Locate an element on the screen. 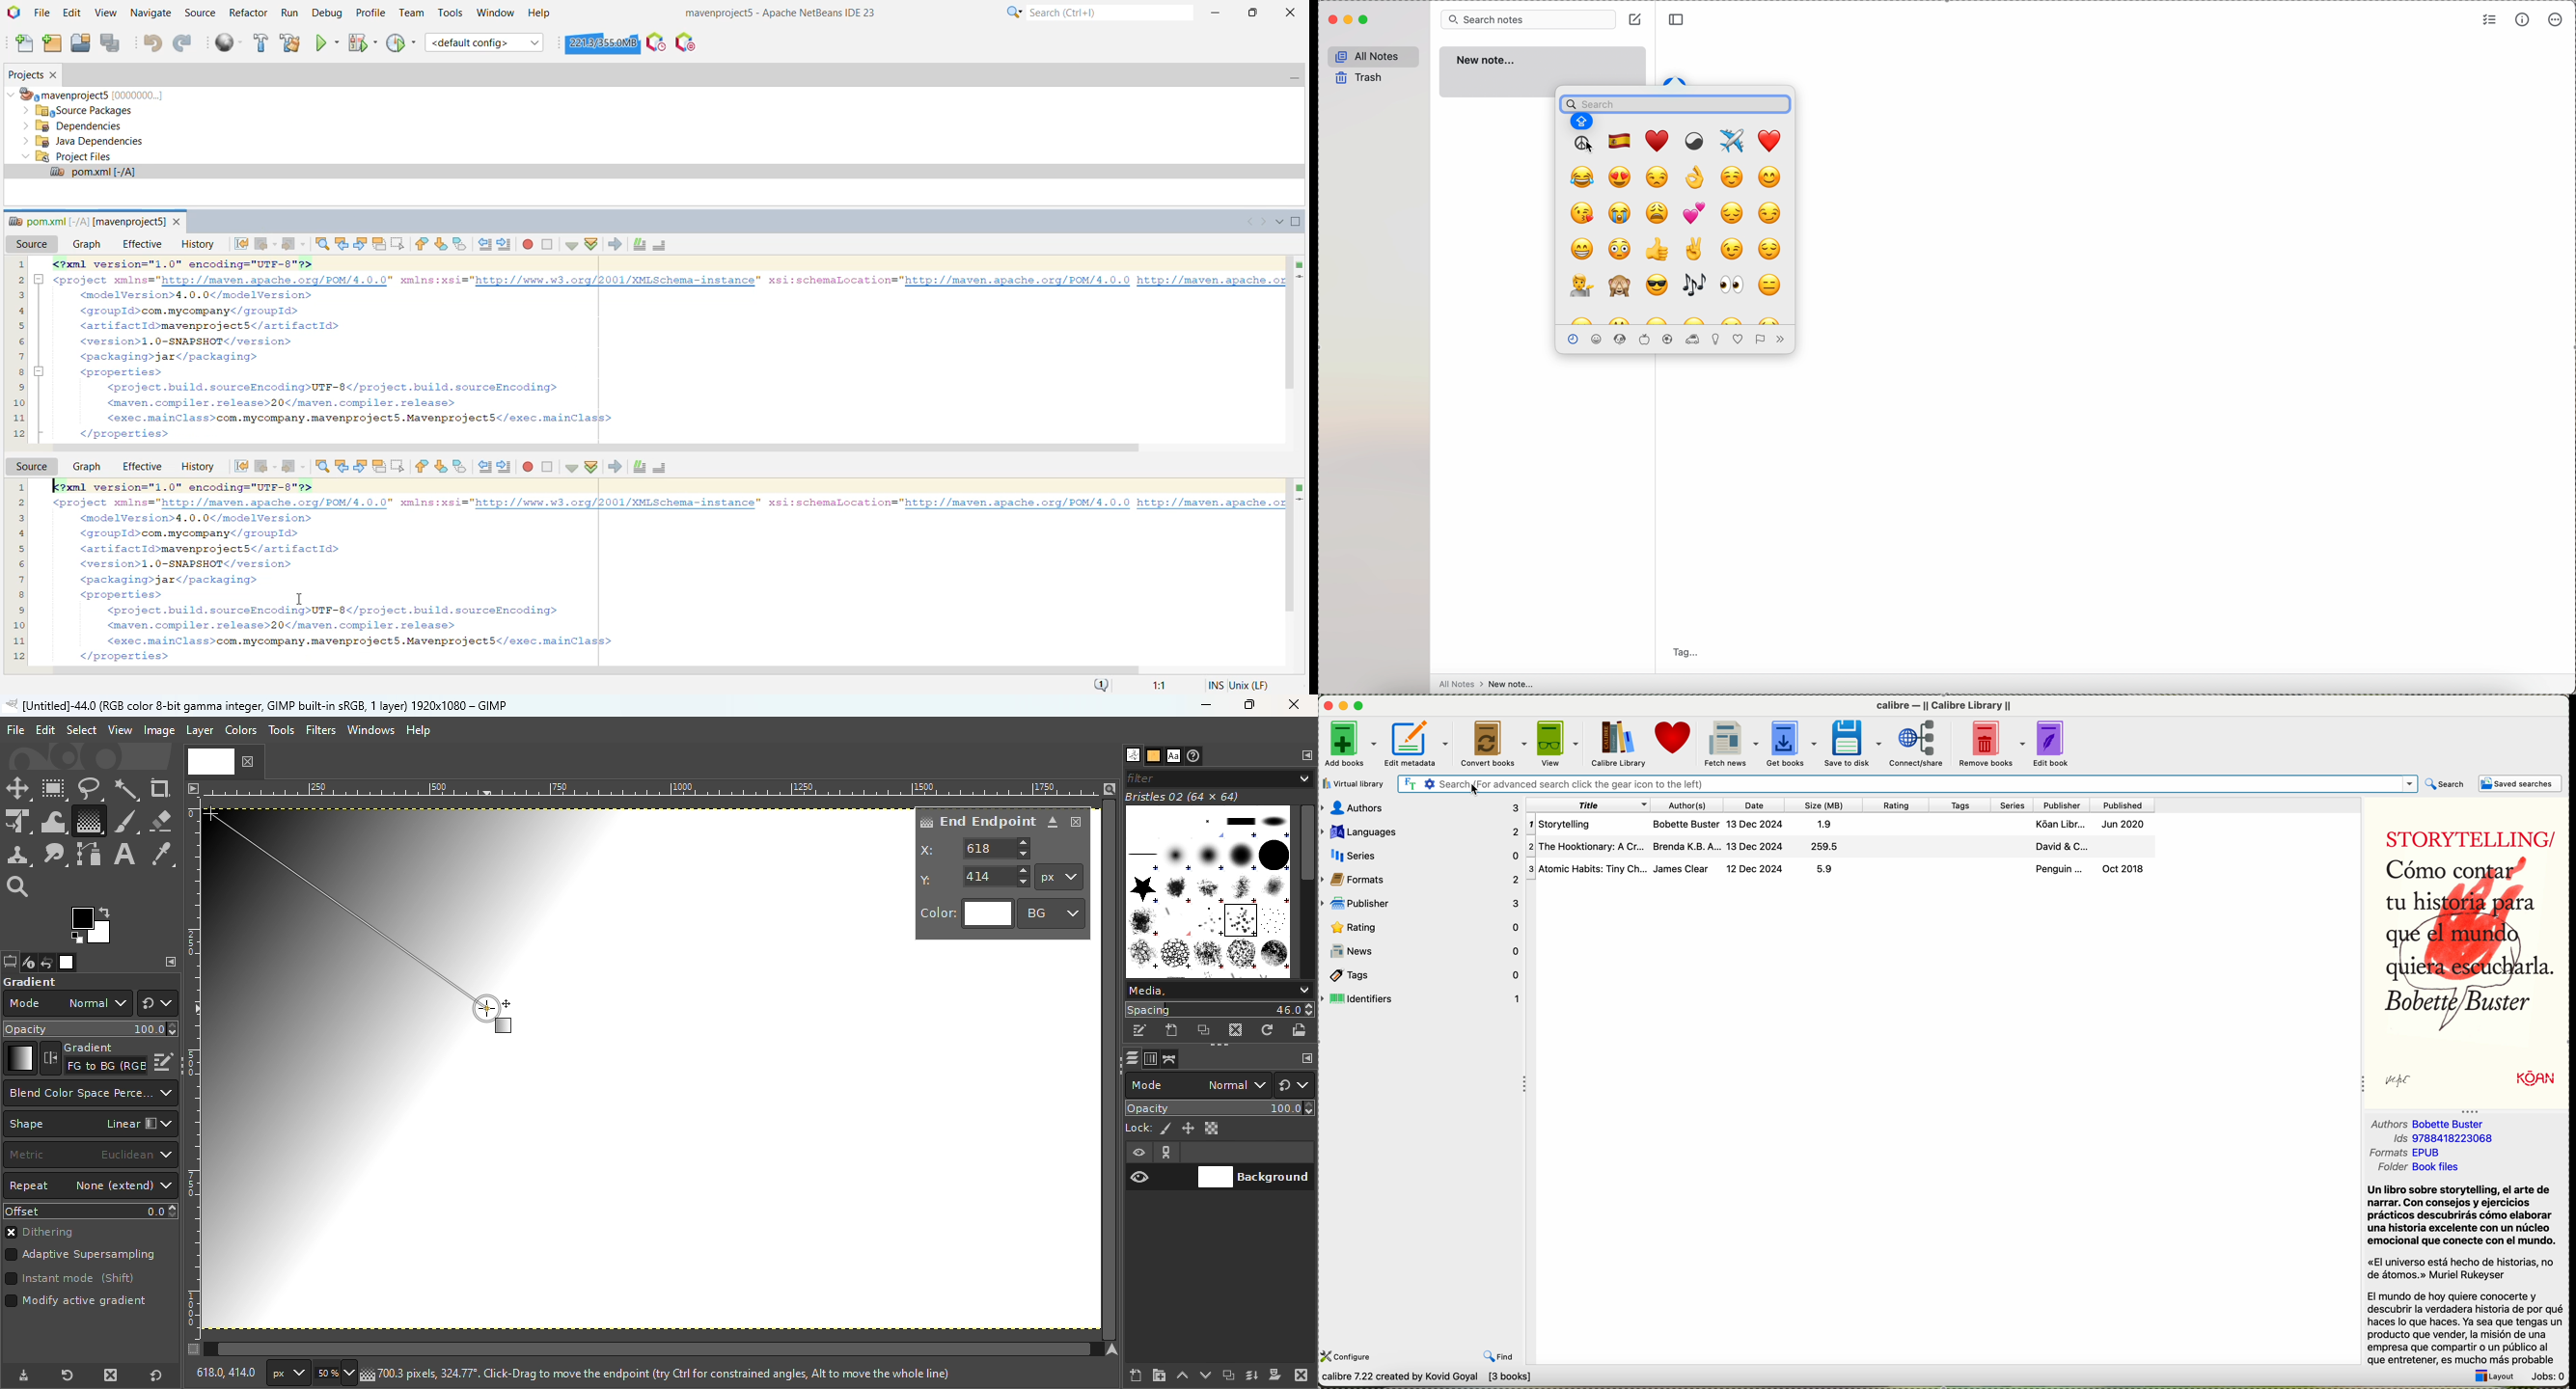 Image resolution: width=2576 pixels, height=1400 pixels. connect/share is located at coordinates (1918, 742).